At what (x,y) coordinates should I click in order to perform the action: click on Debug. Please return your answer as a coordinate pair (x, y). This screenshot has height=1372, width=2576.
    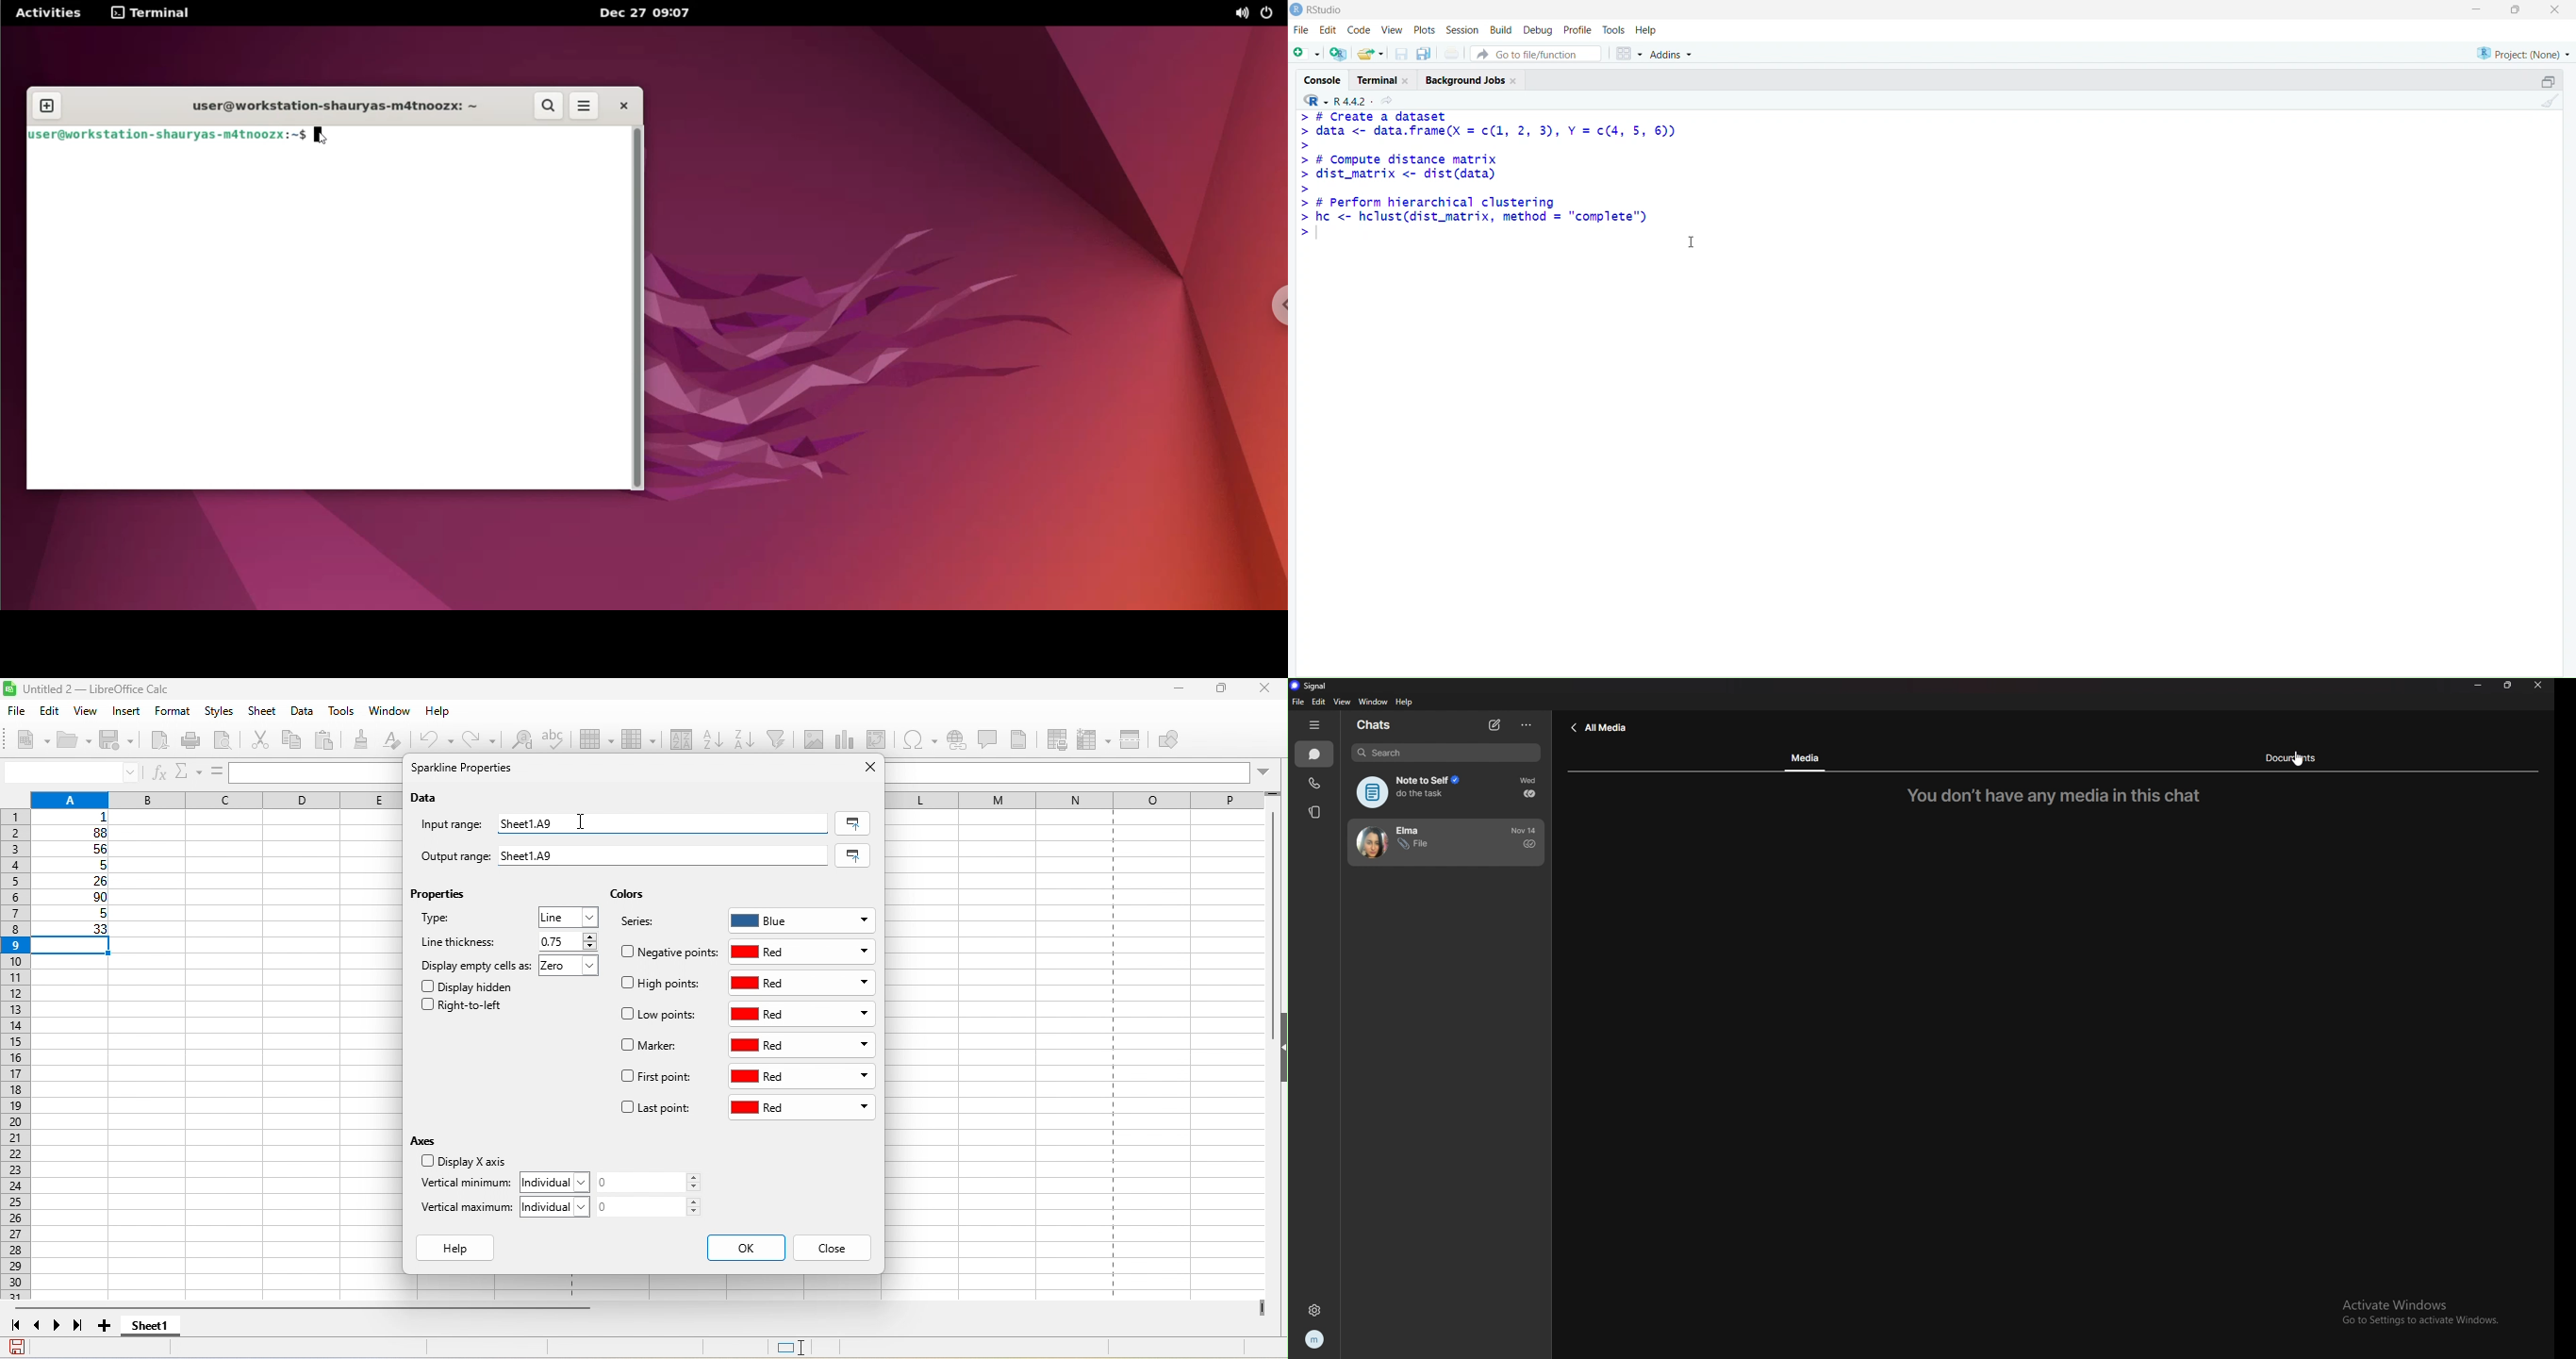
    Looking at the image, I should click on (1537, 30).